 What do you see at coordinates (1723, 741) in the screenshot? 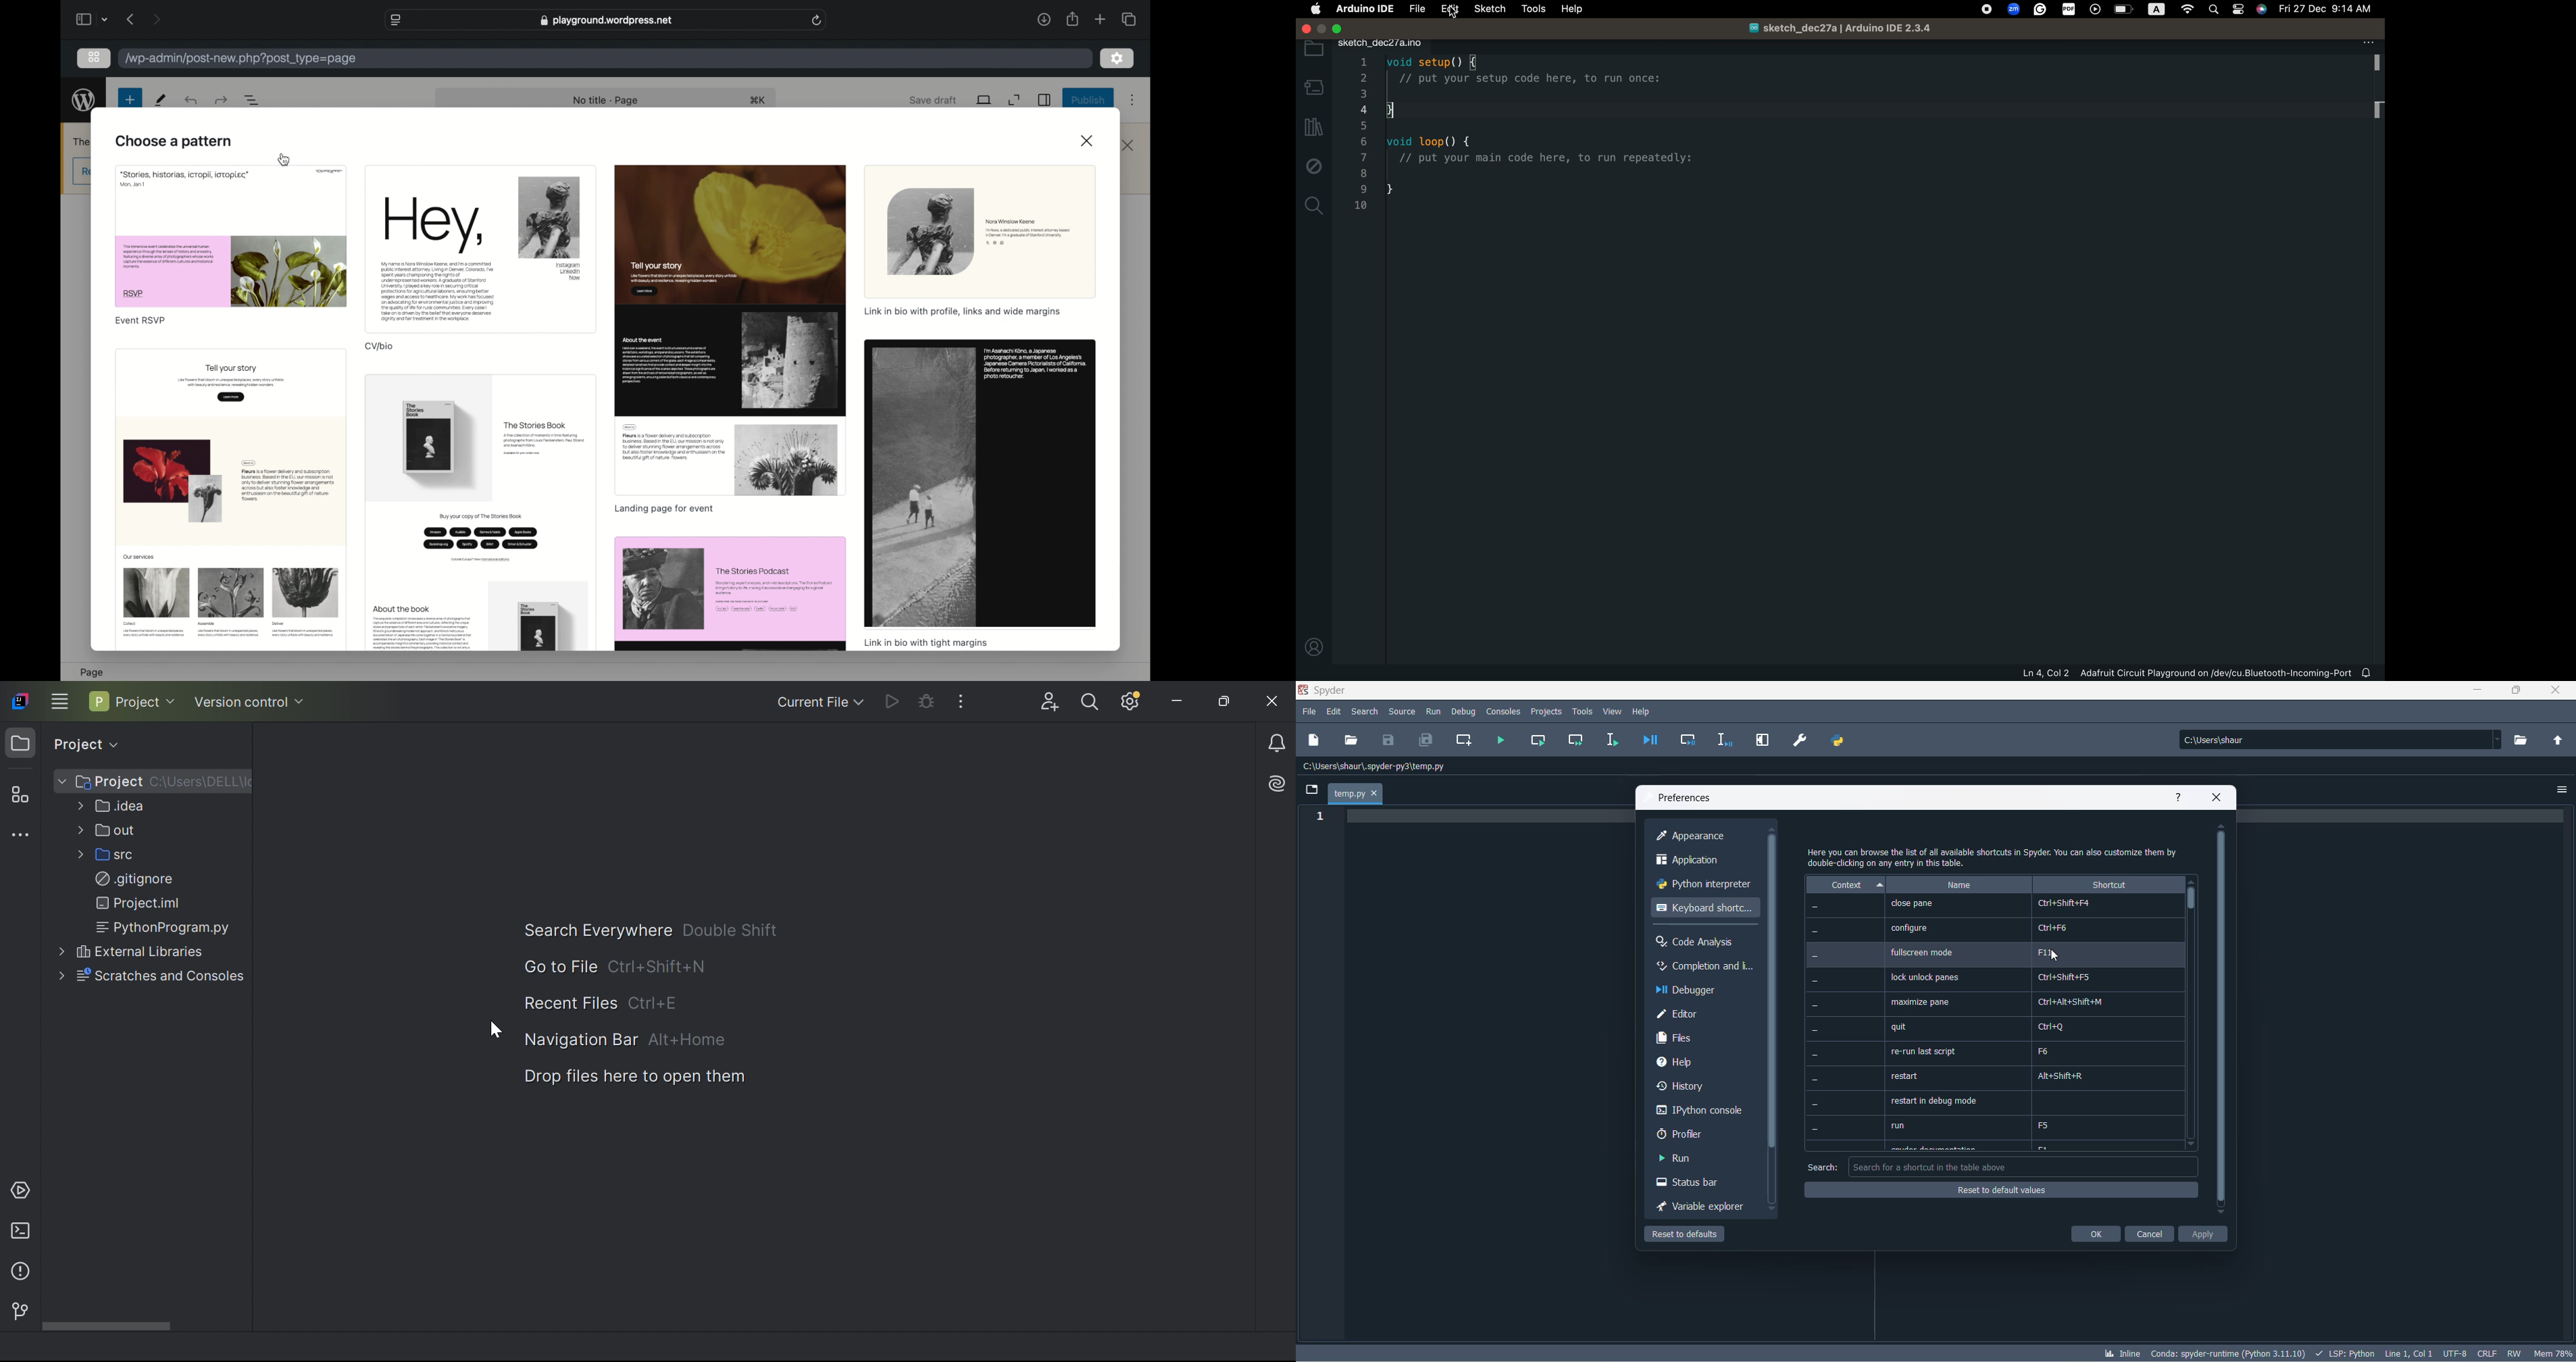
I see `debug selection` at bounding box center [1723, 741].